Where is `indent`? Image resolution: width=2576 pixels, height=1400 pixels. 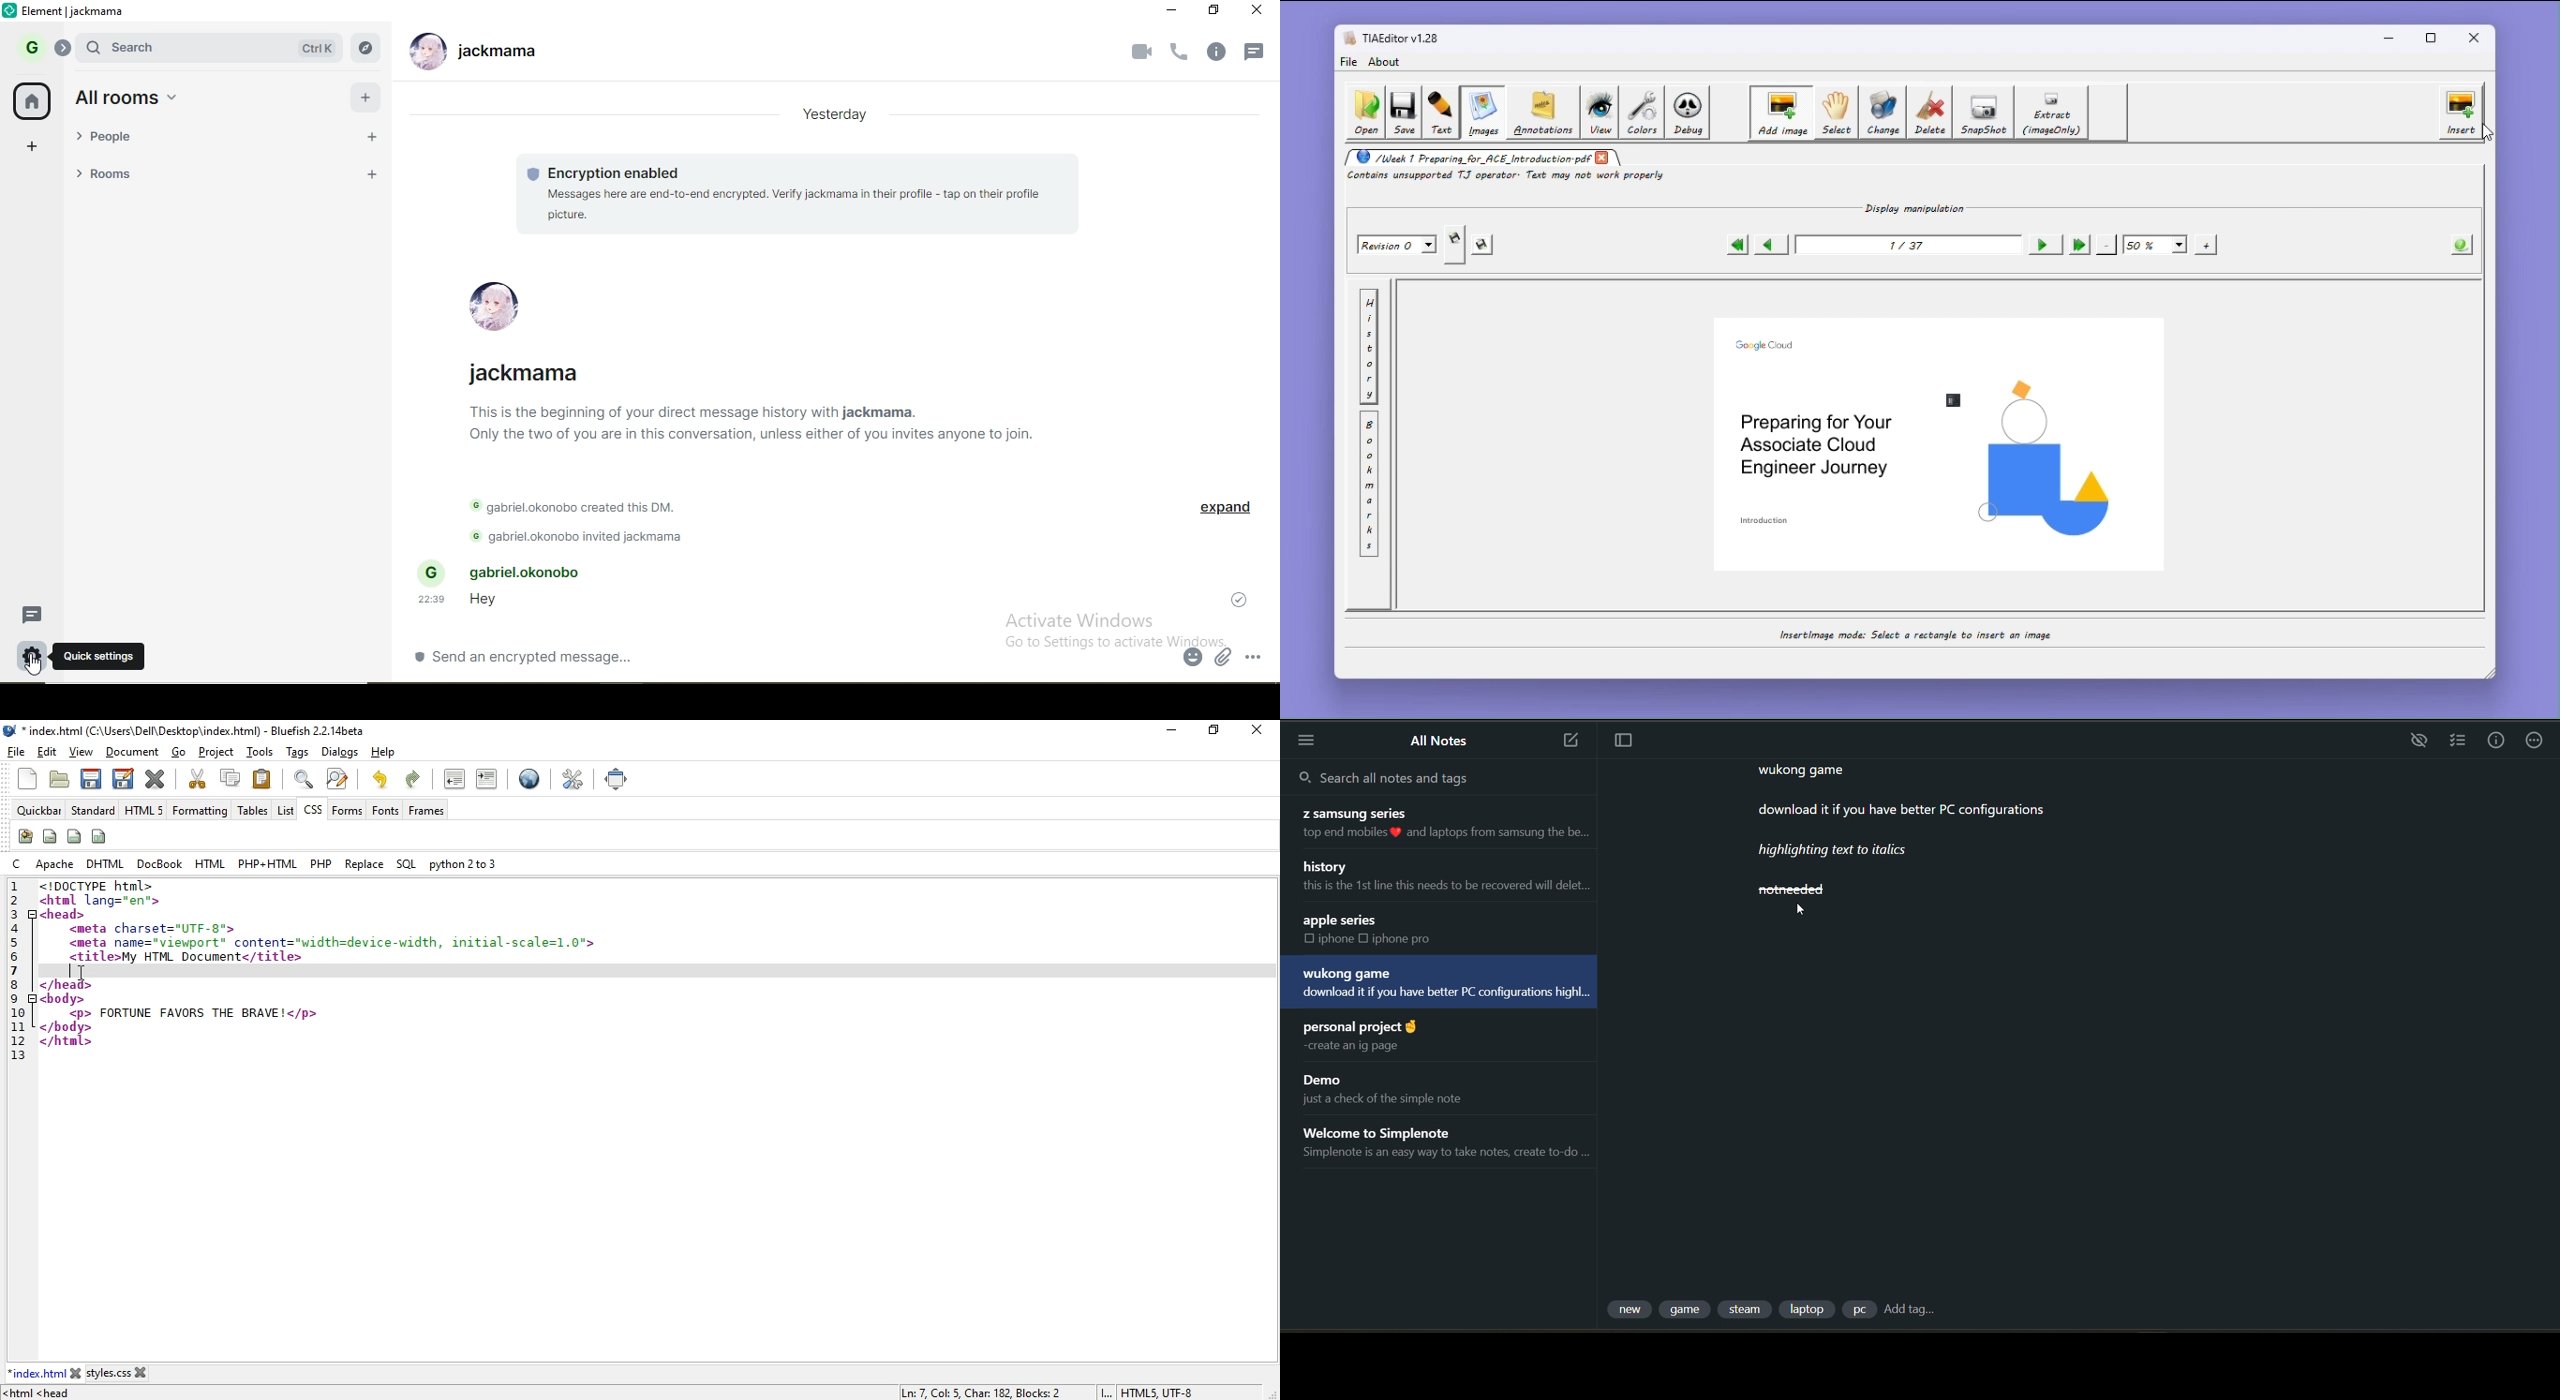
indent is located at coordinates (486, 778).